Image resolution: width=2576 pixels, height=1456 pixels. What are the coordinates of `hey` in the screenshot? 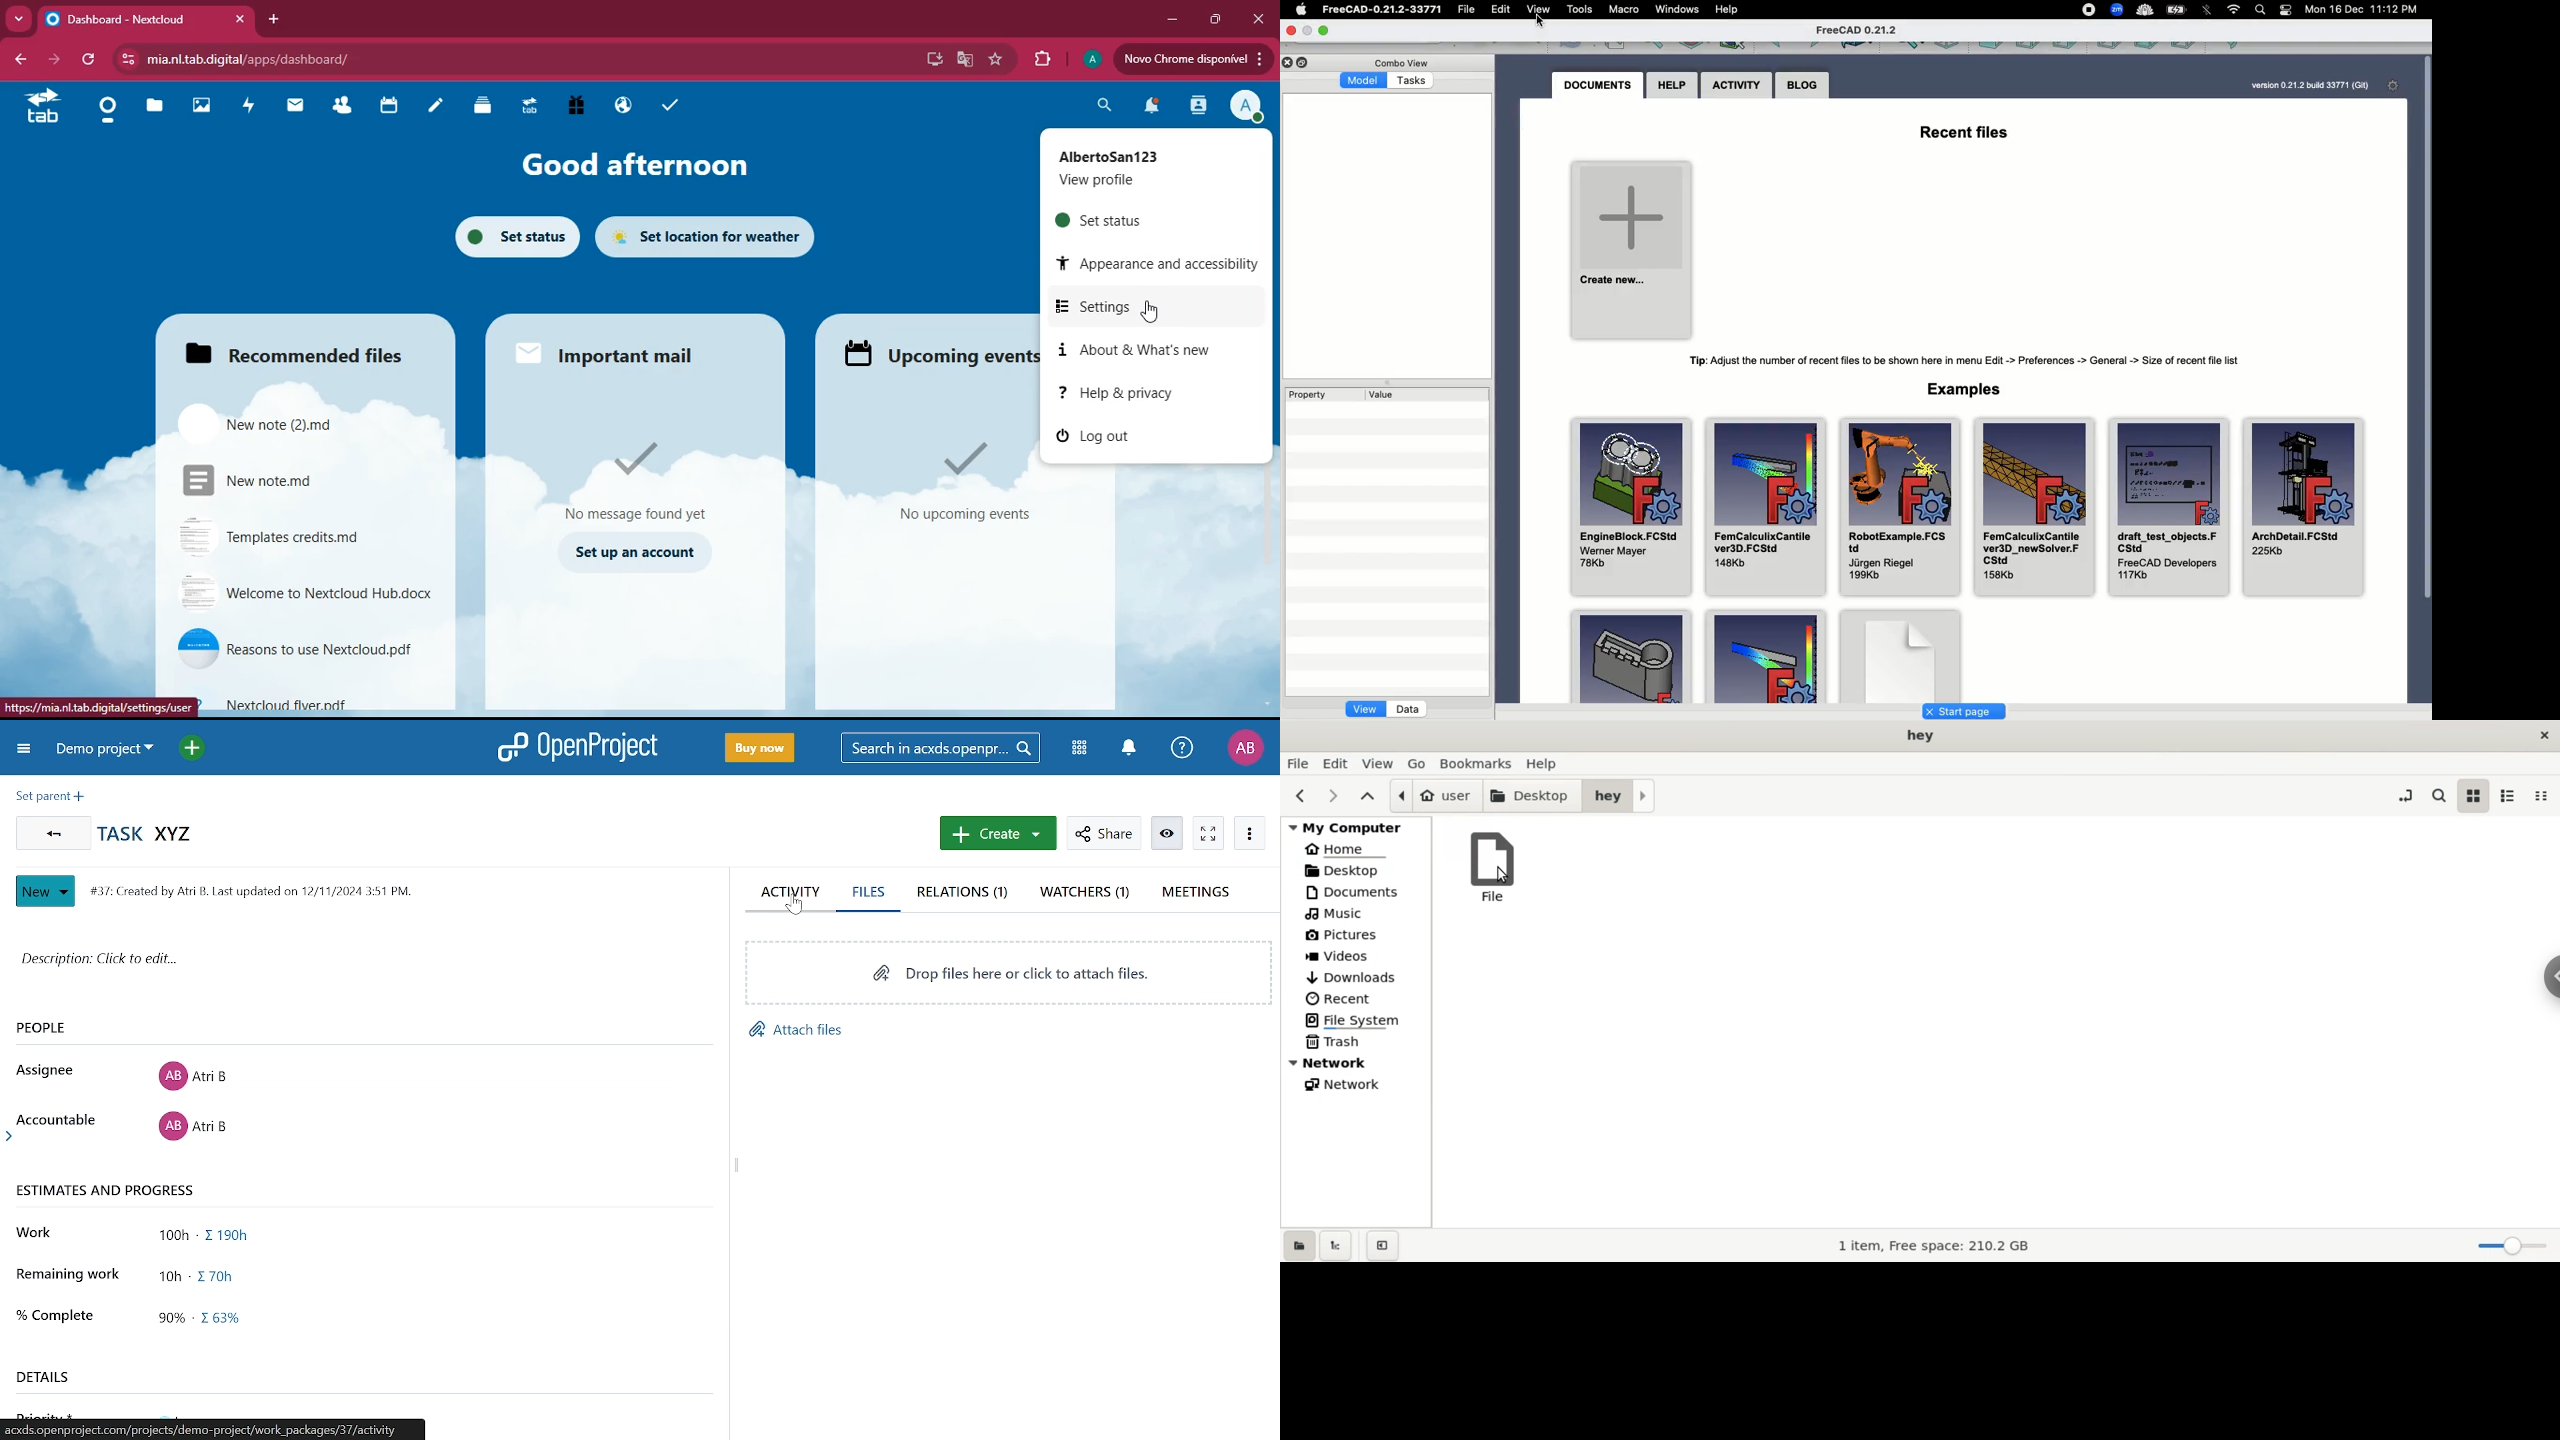 It's located at (1918, 737).